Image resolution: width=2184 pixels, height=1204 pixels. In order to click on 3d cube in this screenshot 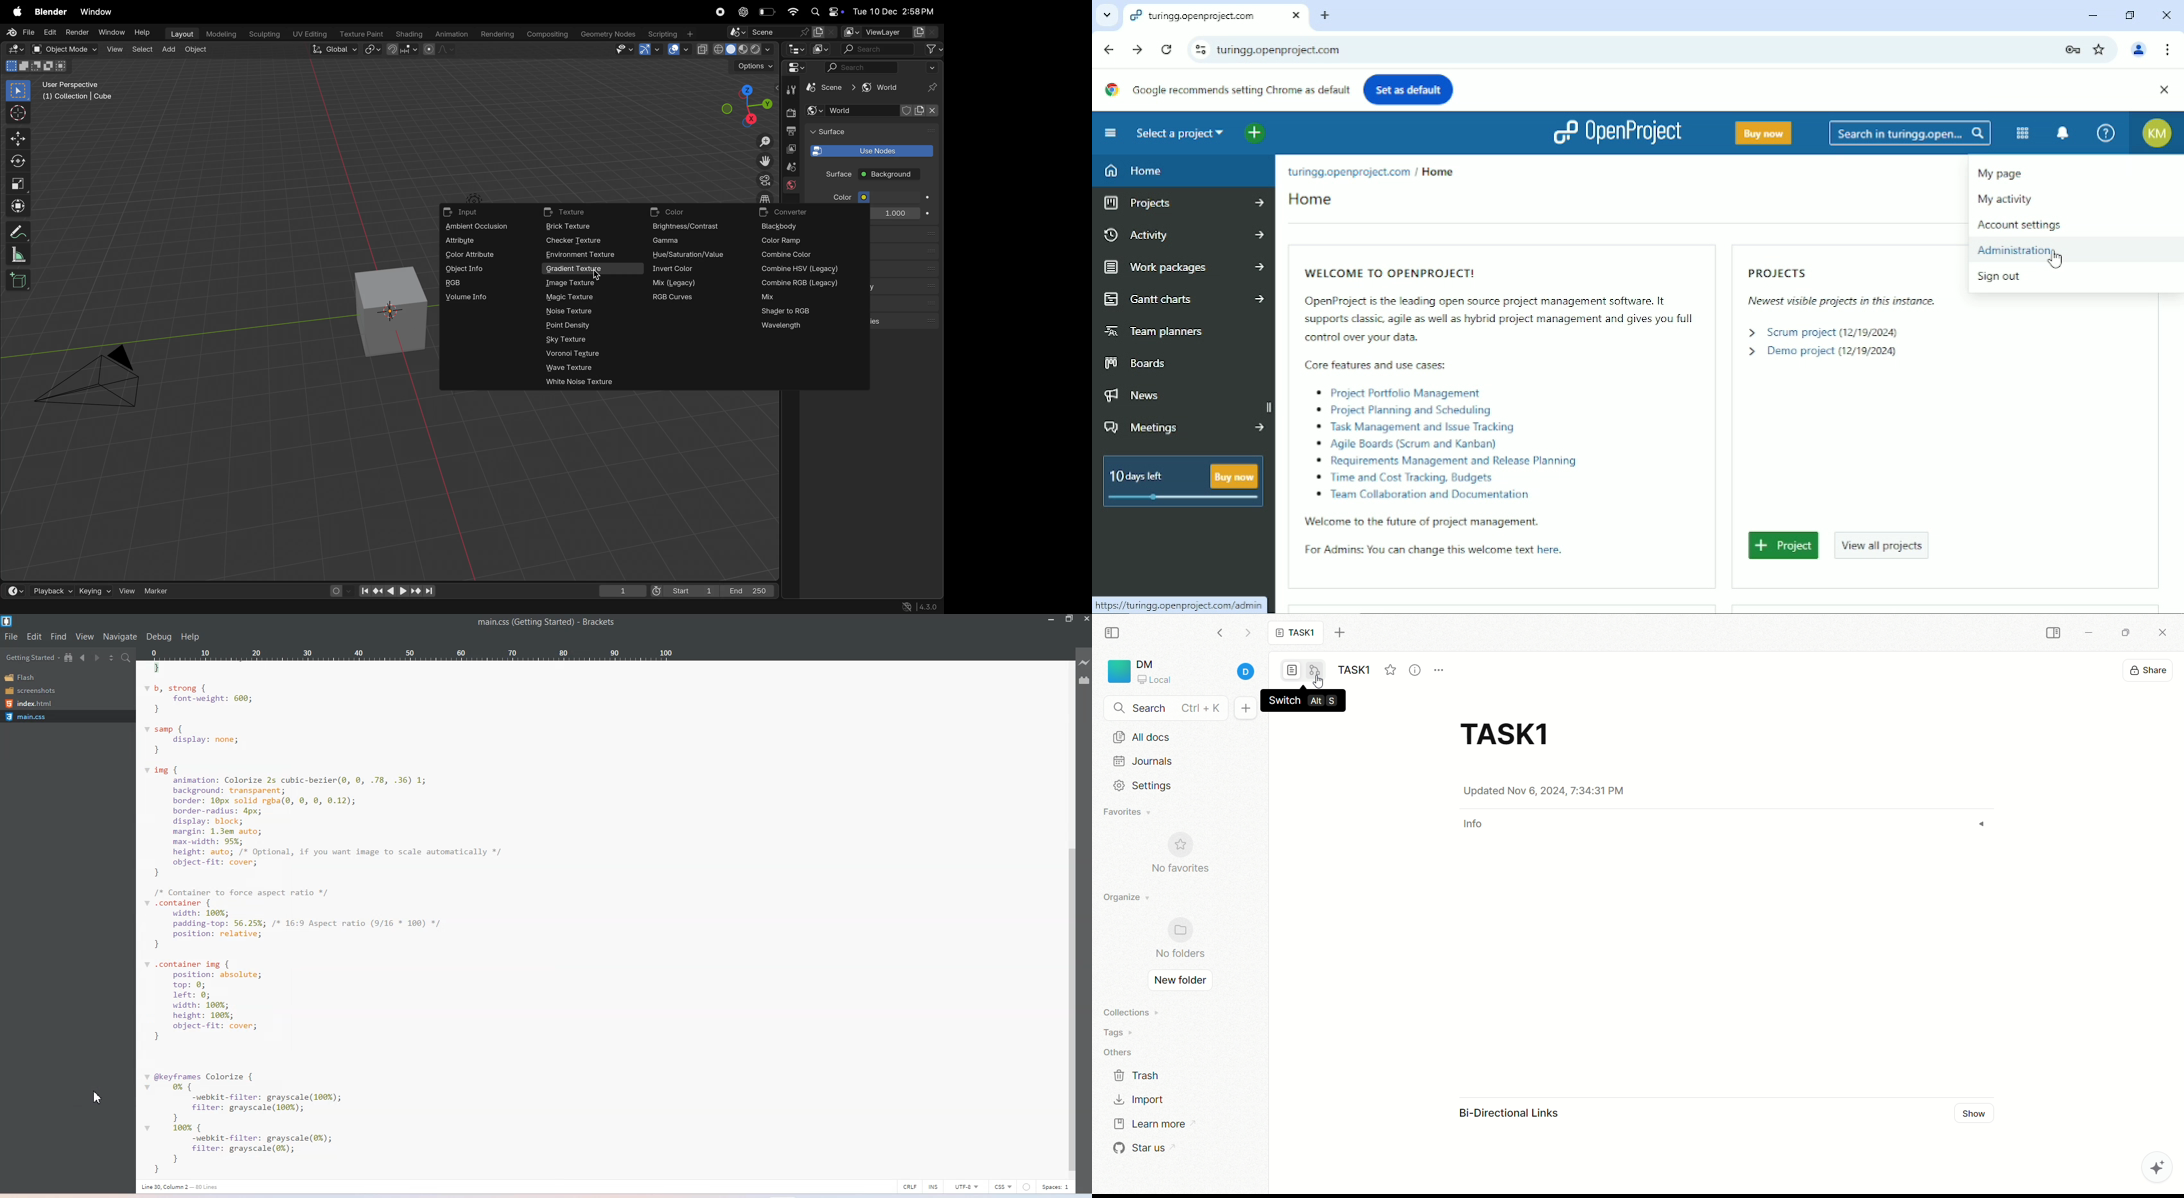, I will do `click(389, 311)`.